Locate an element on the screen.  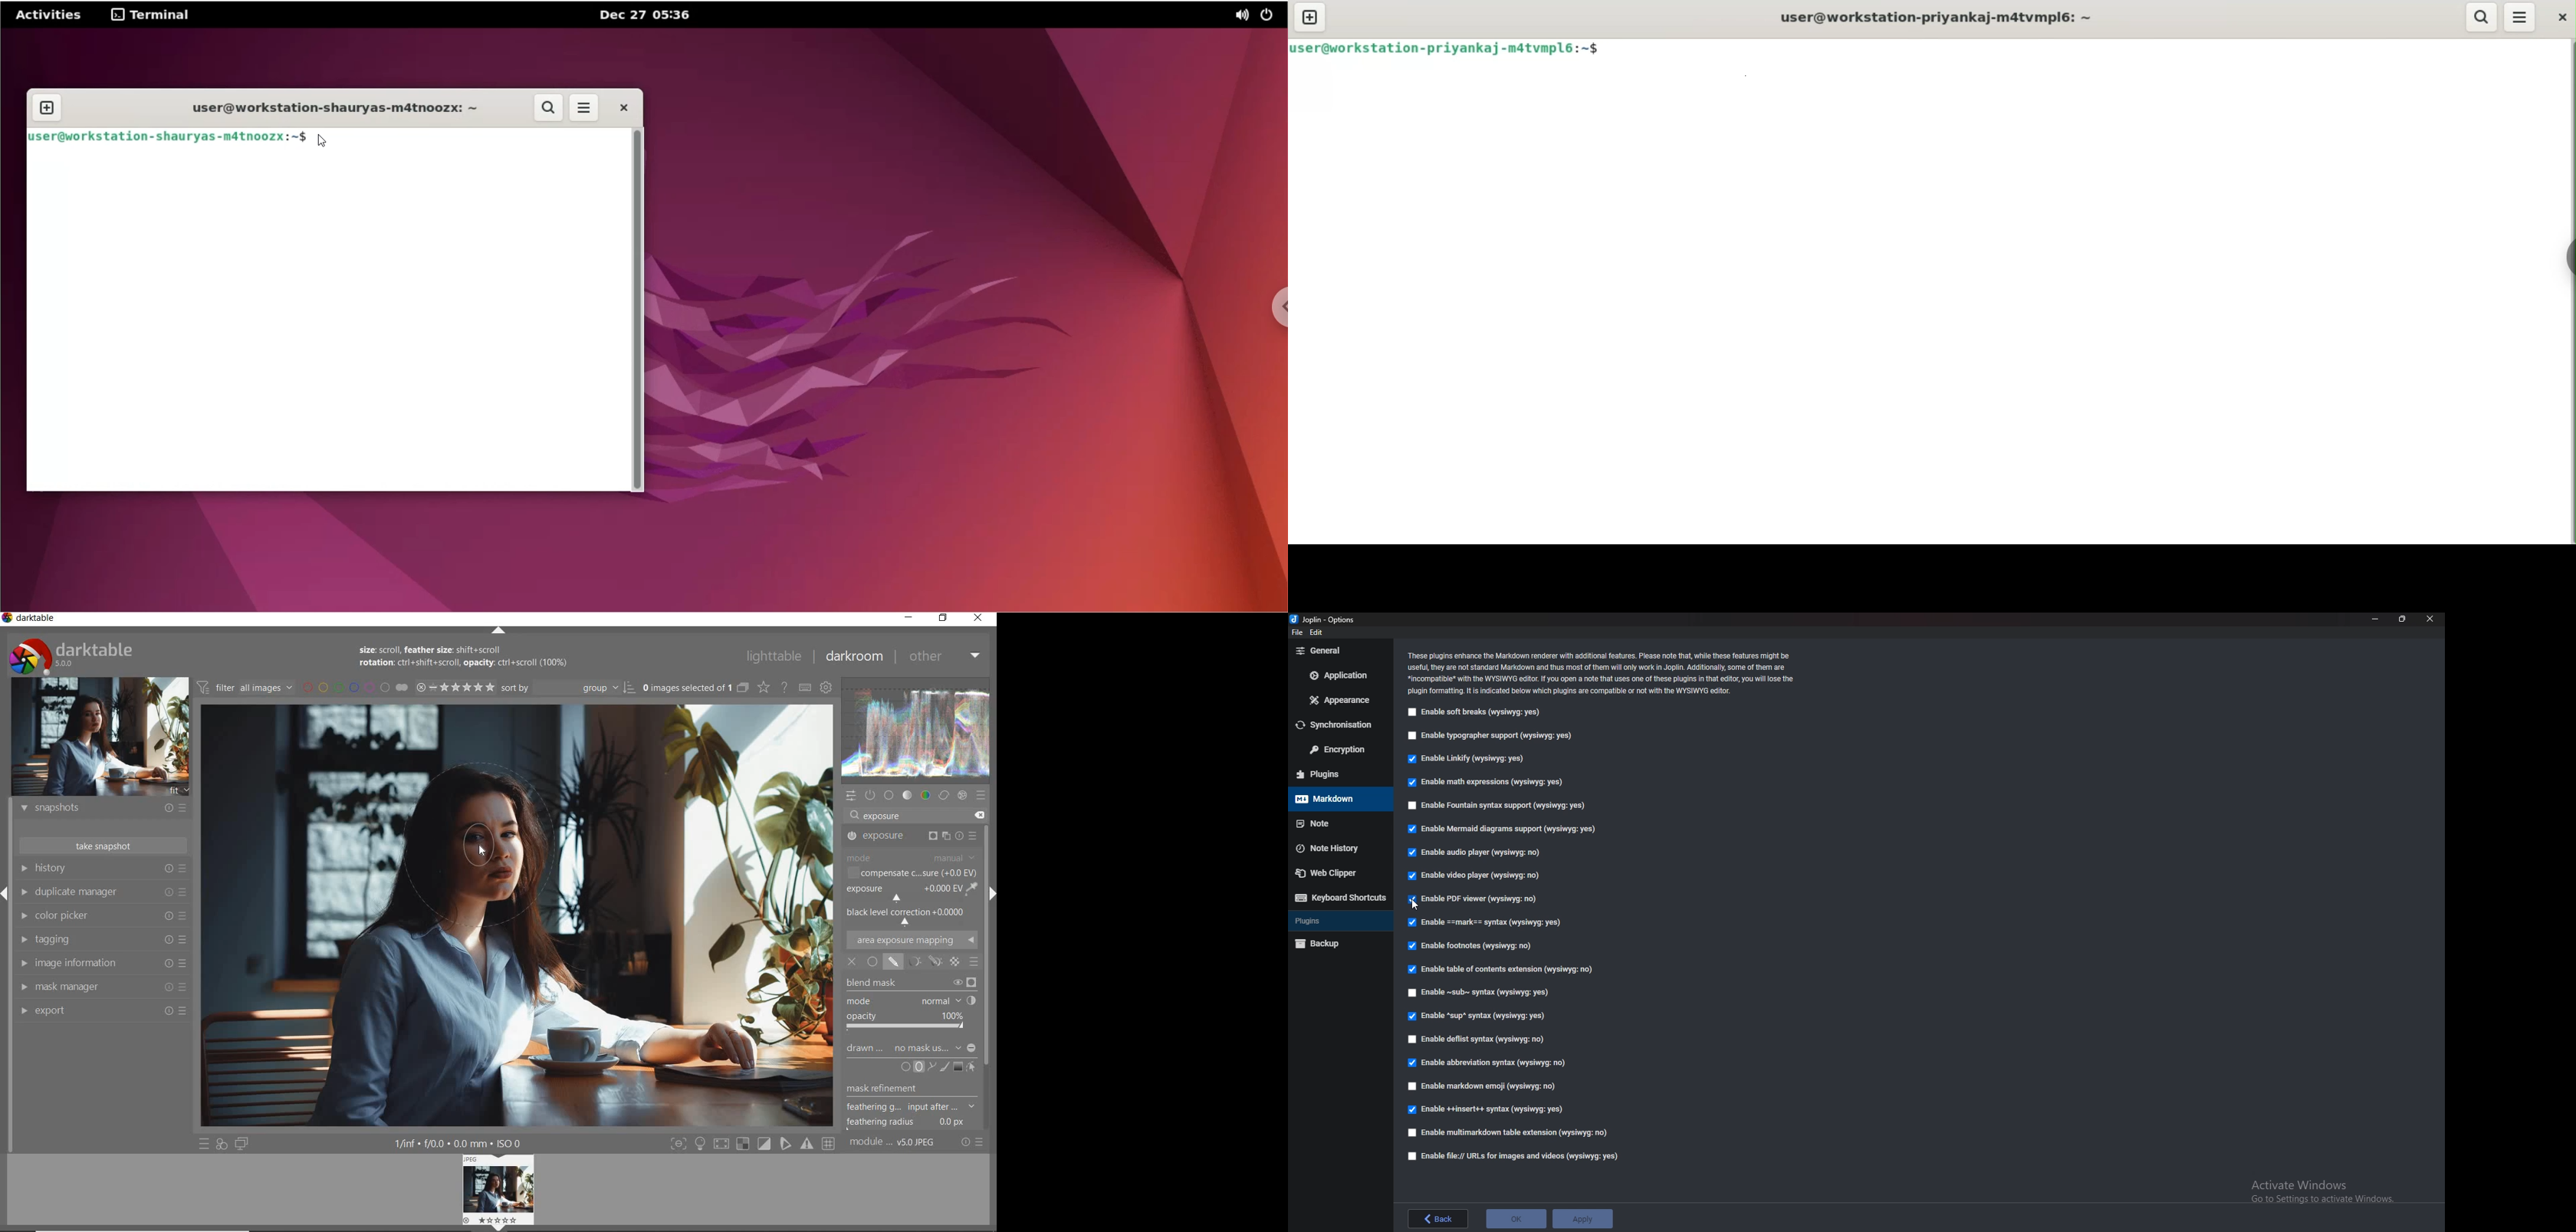
back is located at coordinates (1440, 1218).